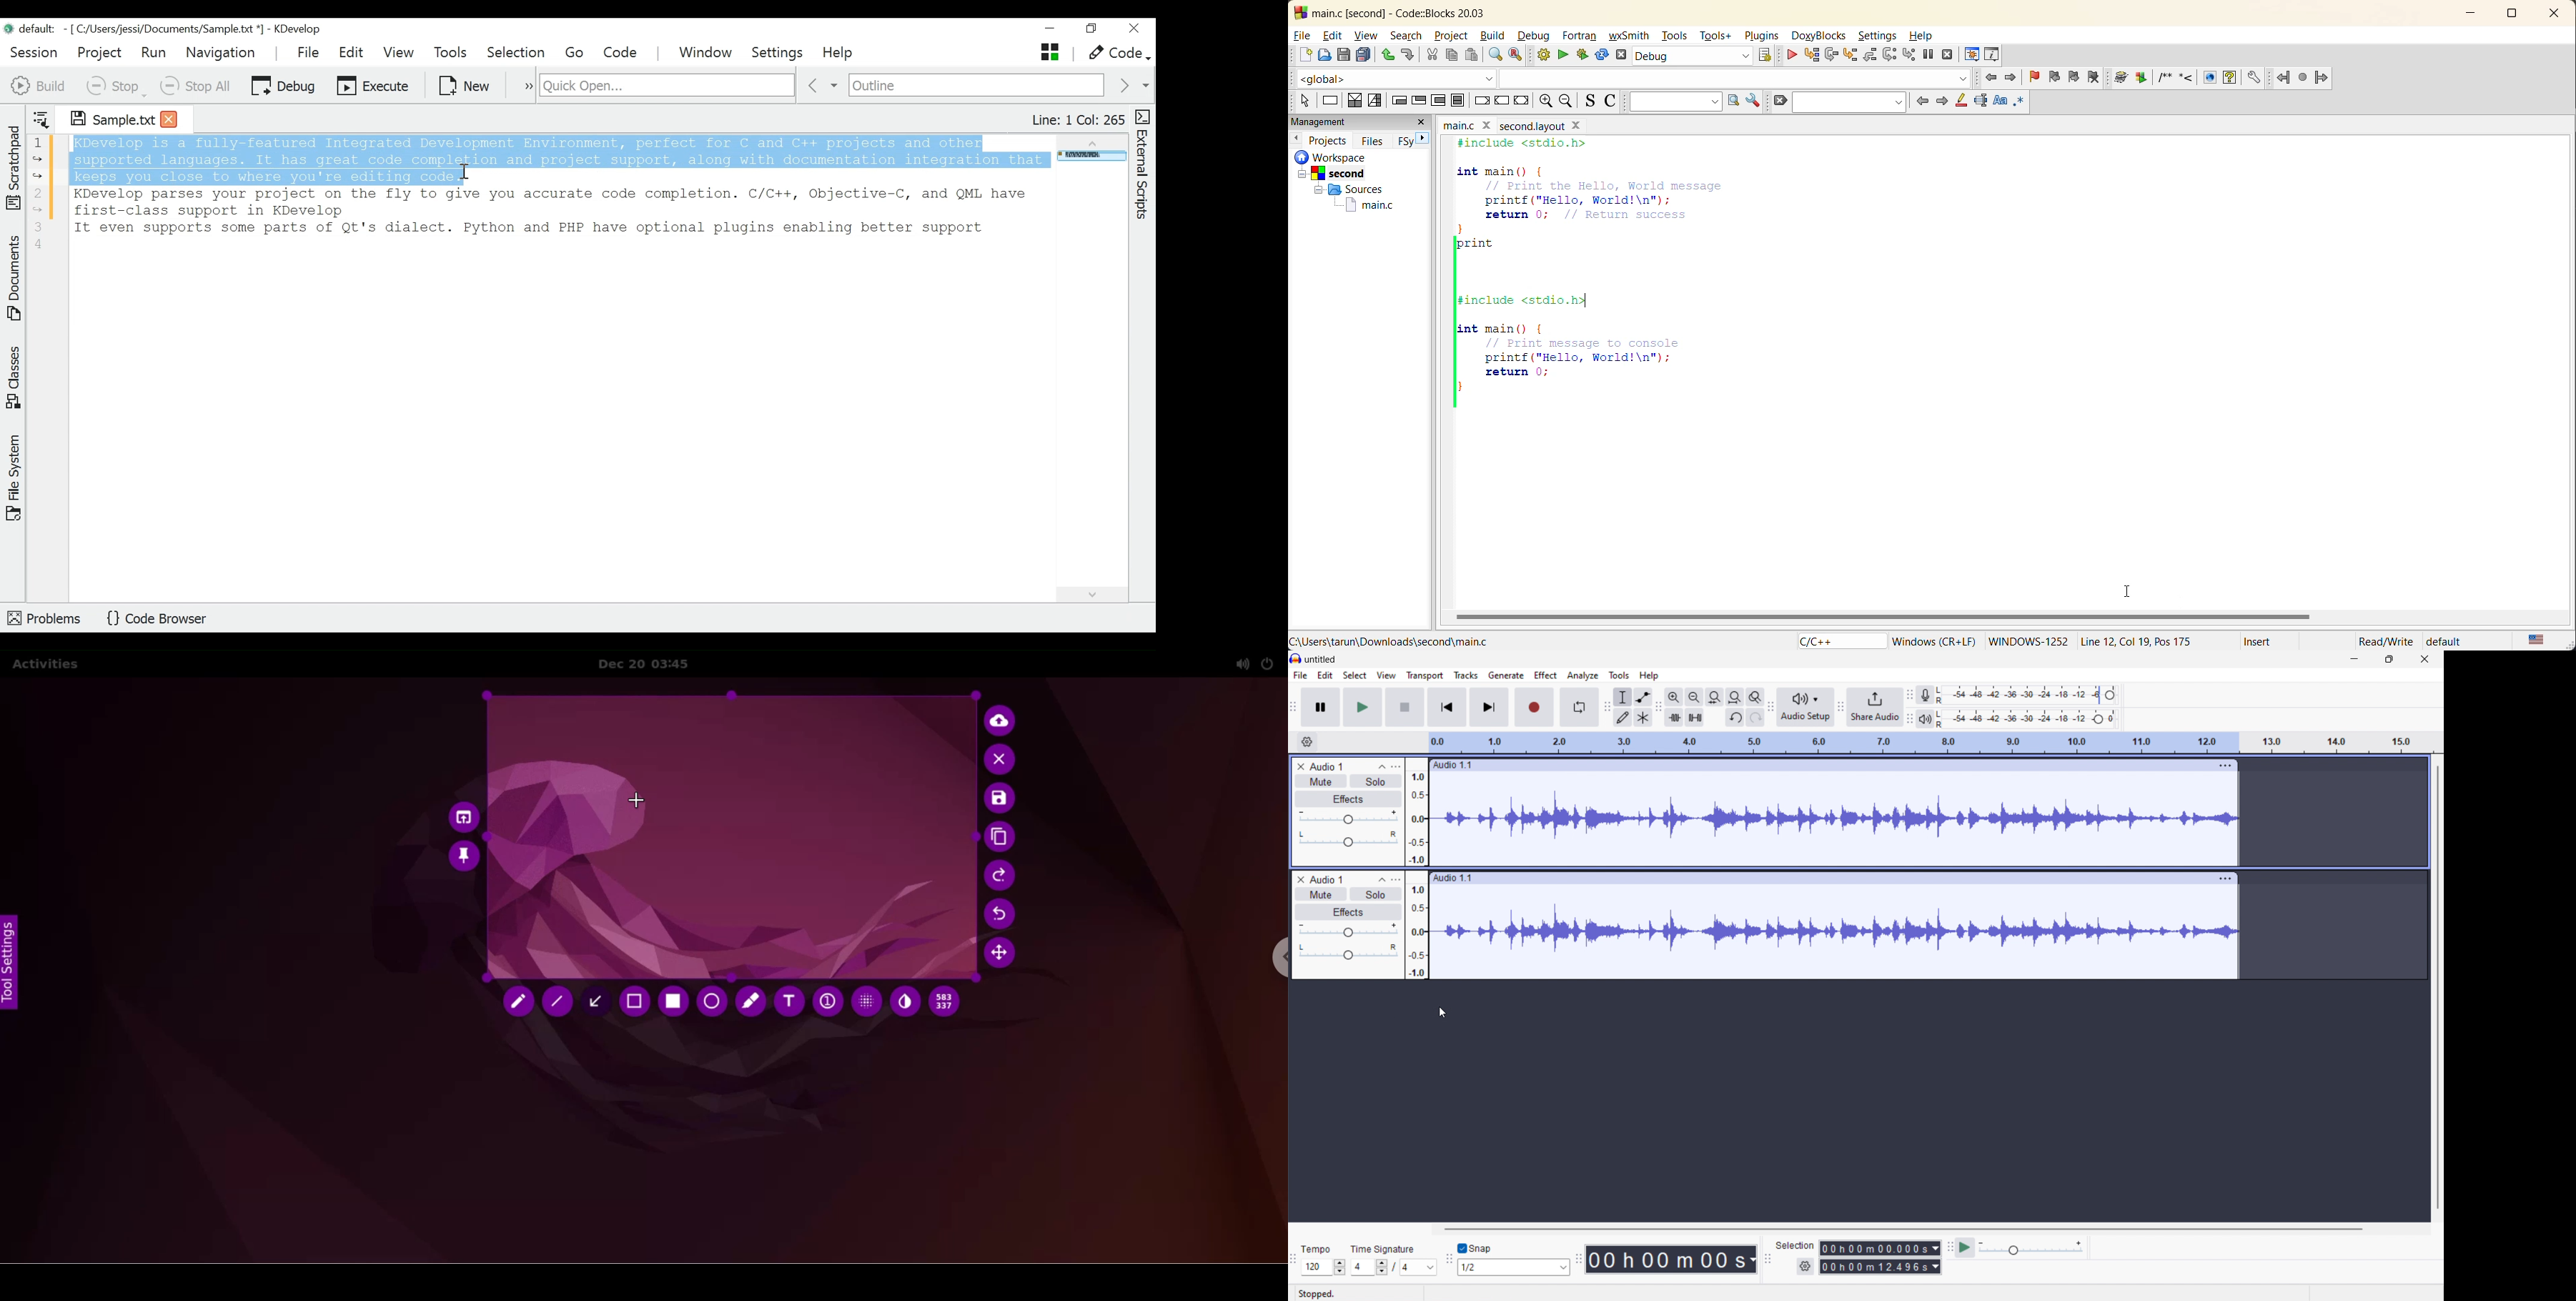 The width and height of the screenshot is (2576, 1316). Describe the element at coordinates (2322, 78) in the screenshot. I see `jump forward` at that location.